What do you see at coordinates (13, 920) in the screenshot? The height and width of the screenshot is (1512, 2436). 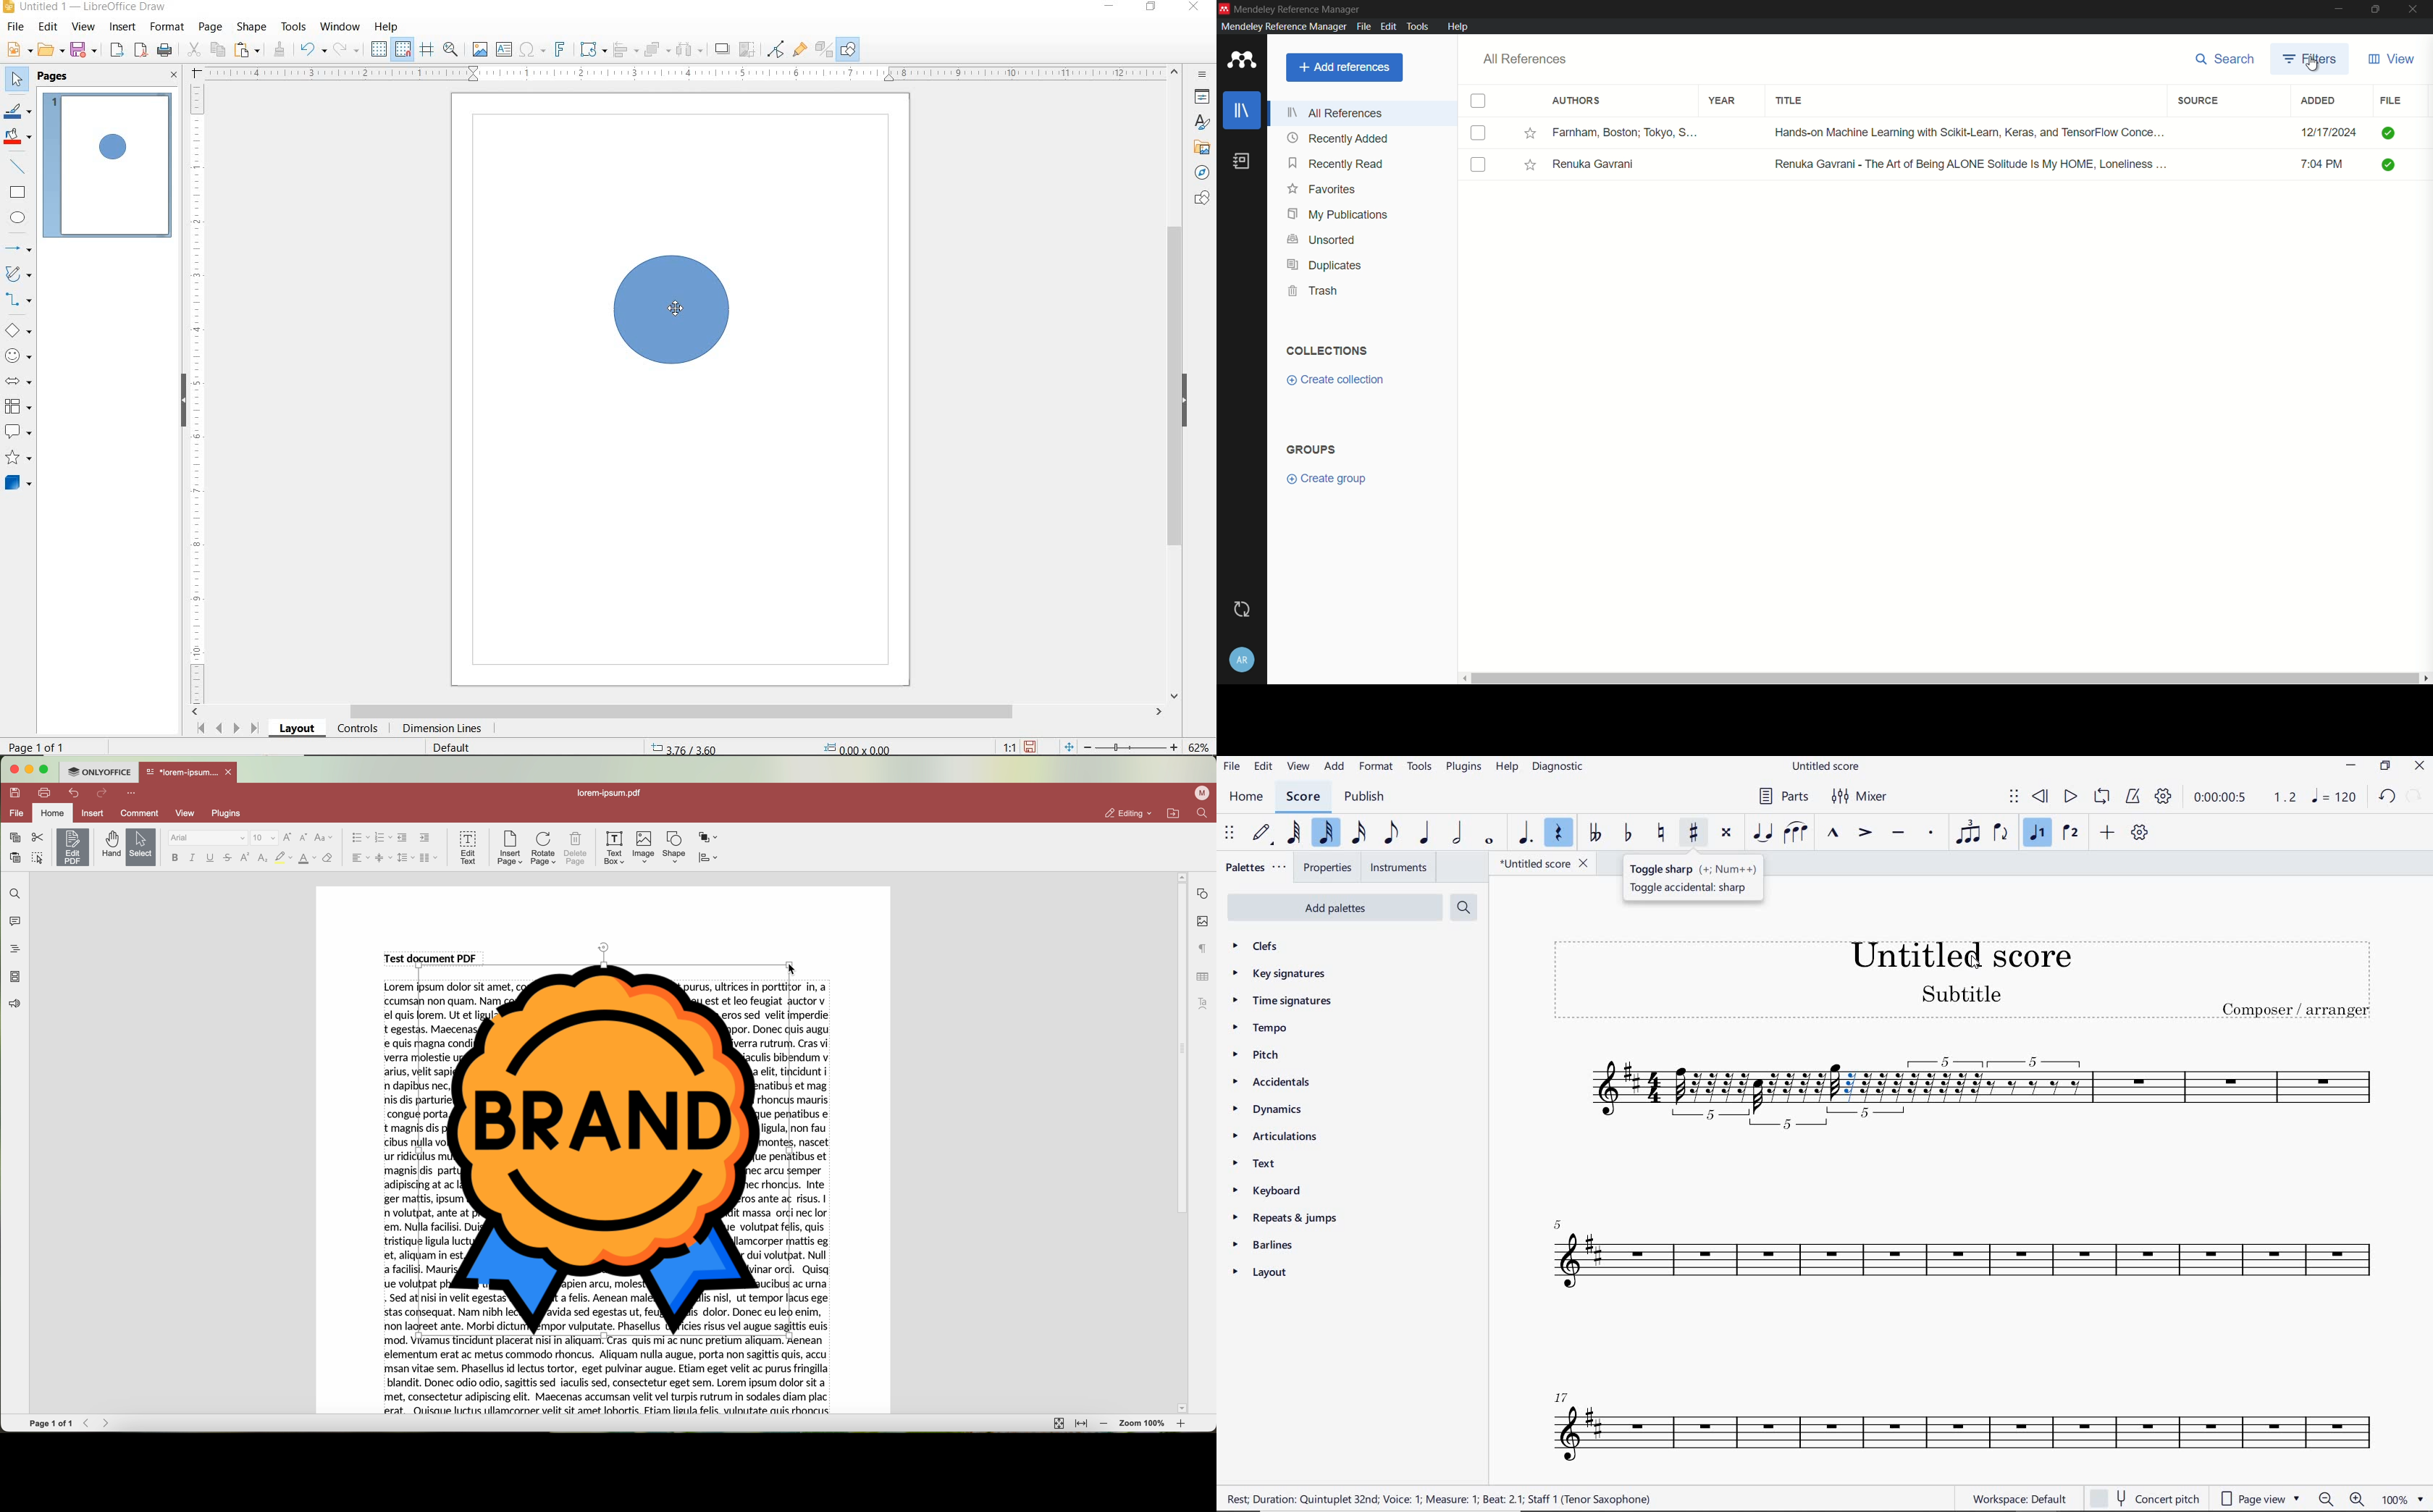 I see `comments` at bounding box center [13, 920].